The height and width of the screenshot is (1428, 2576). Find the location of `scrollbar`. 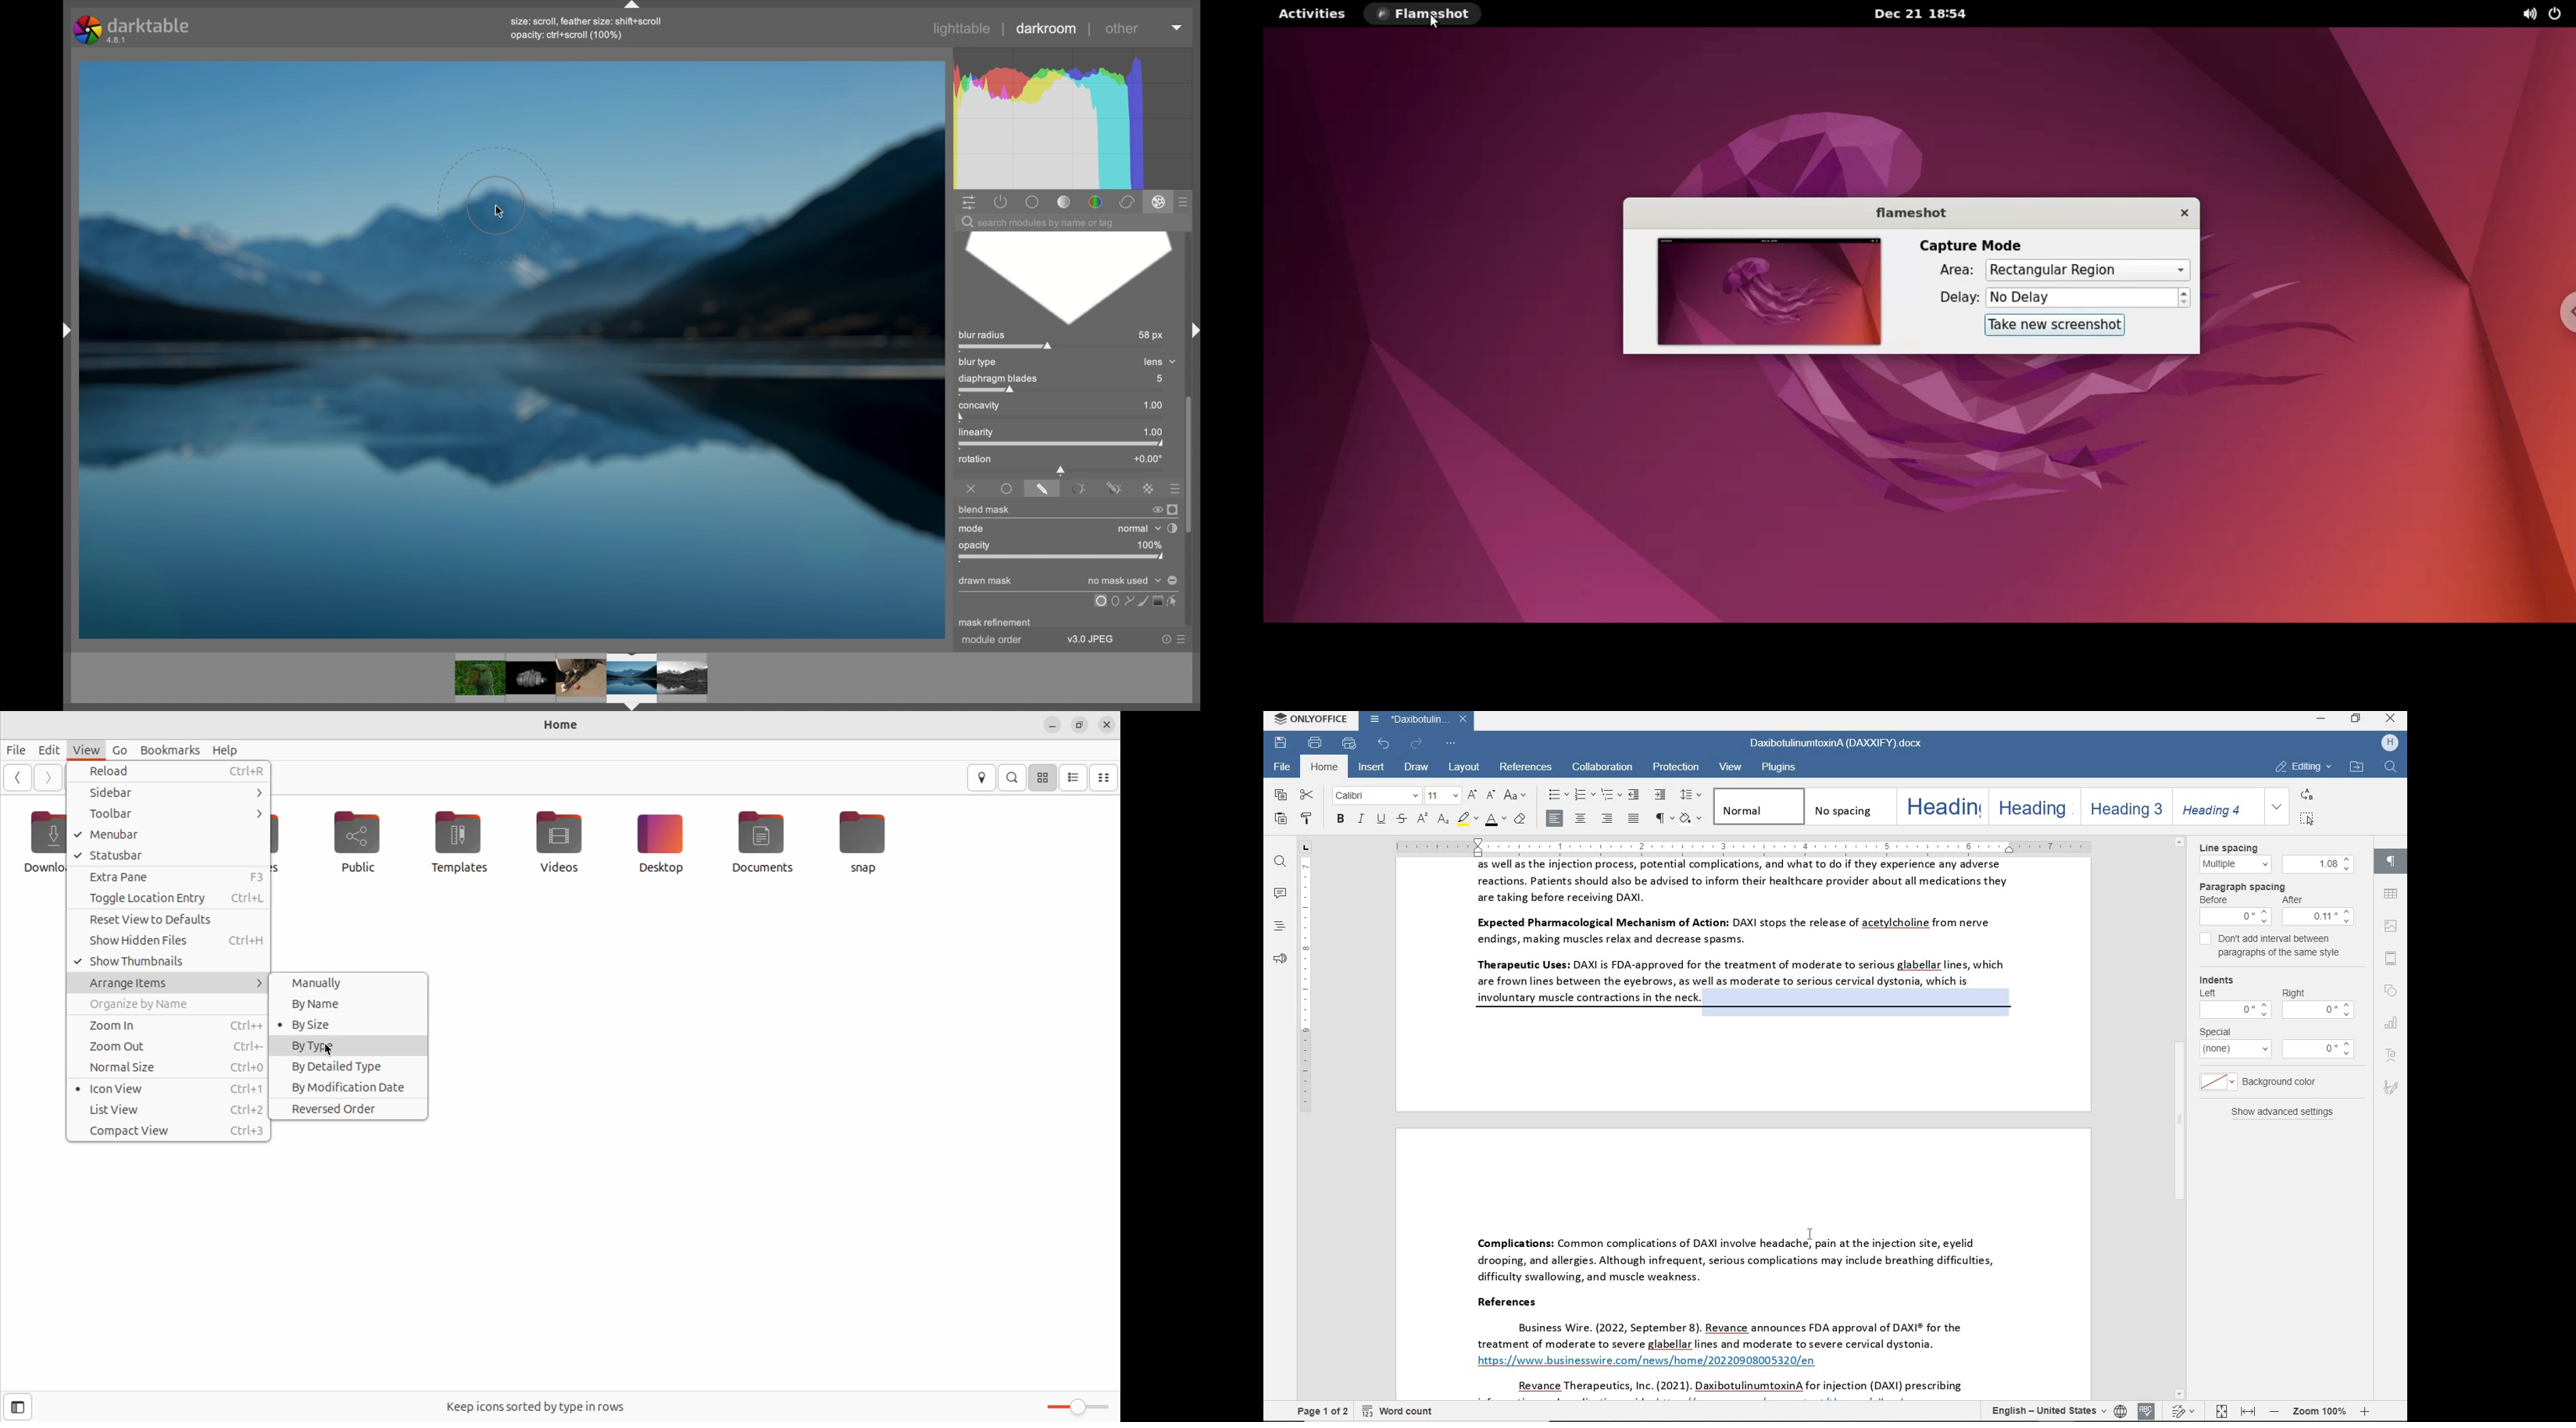

scrollbar is located at coordinates (2366, 1120).